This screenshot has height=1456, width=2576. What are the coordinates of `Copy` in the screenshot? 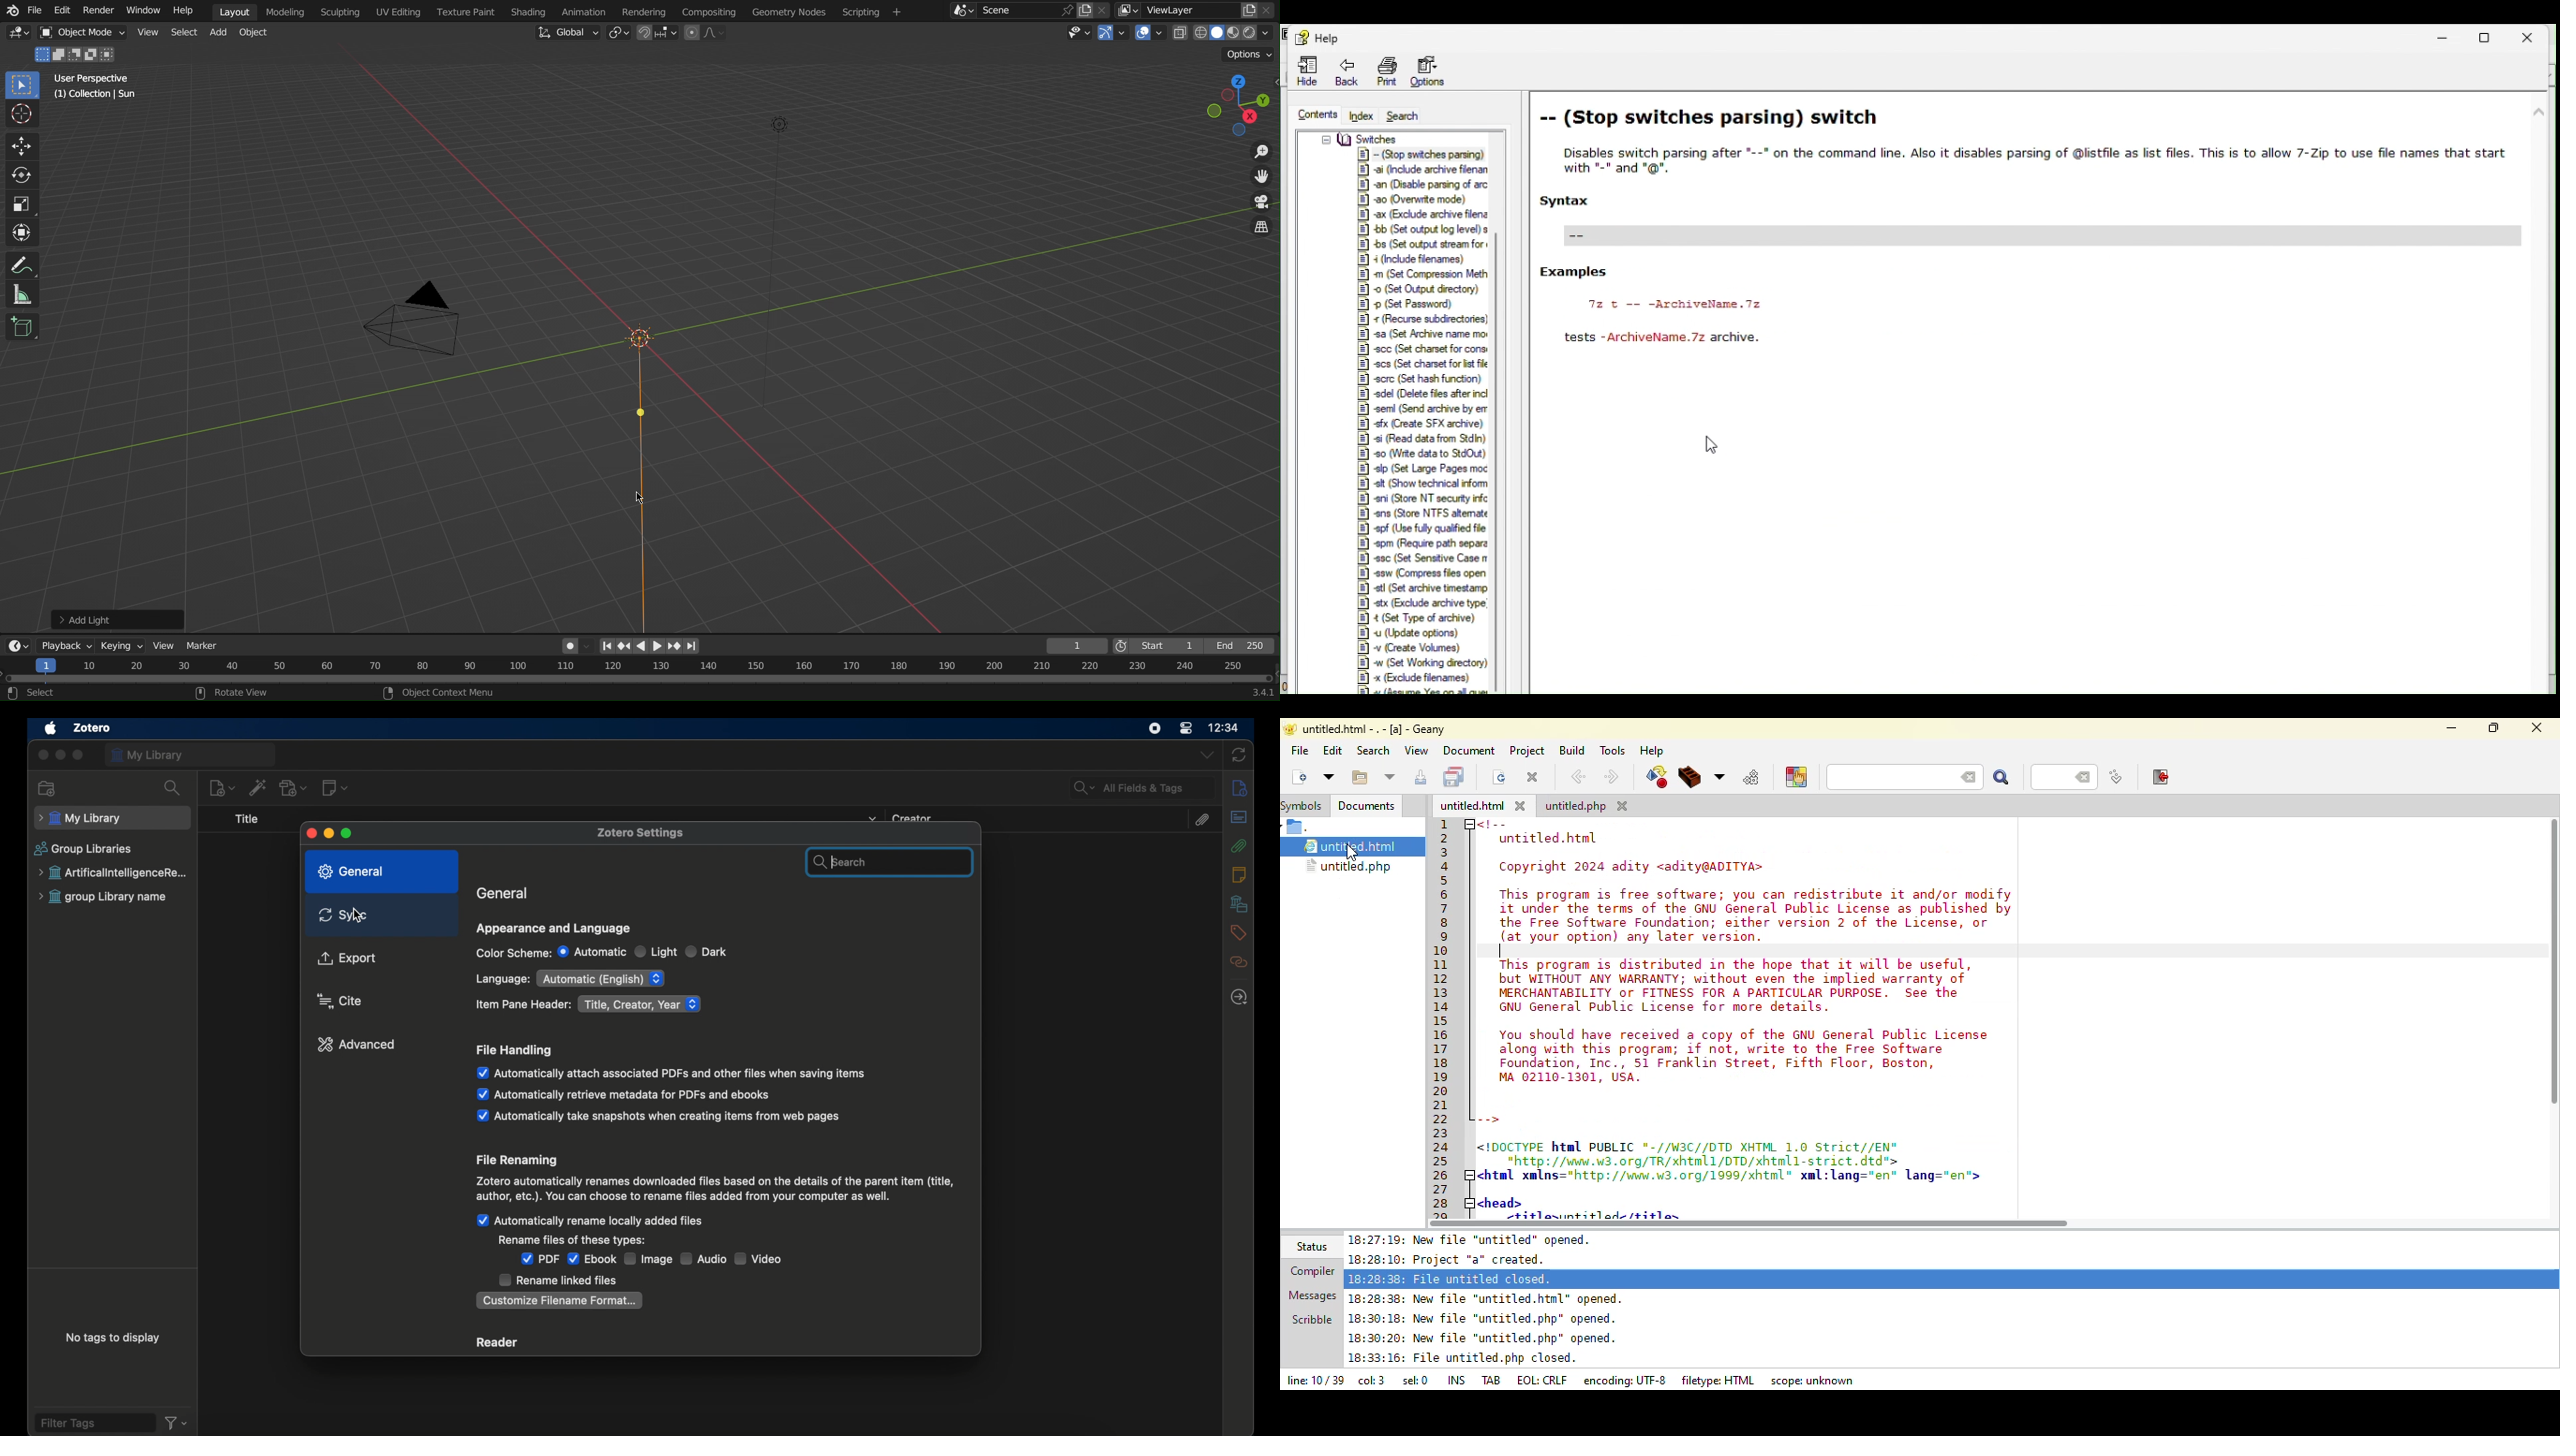 It's located at (1249, 9).